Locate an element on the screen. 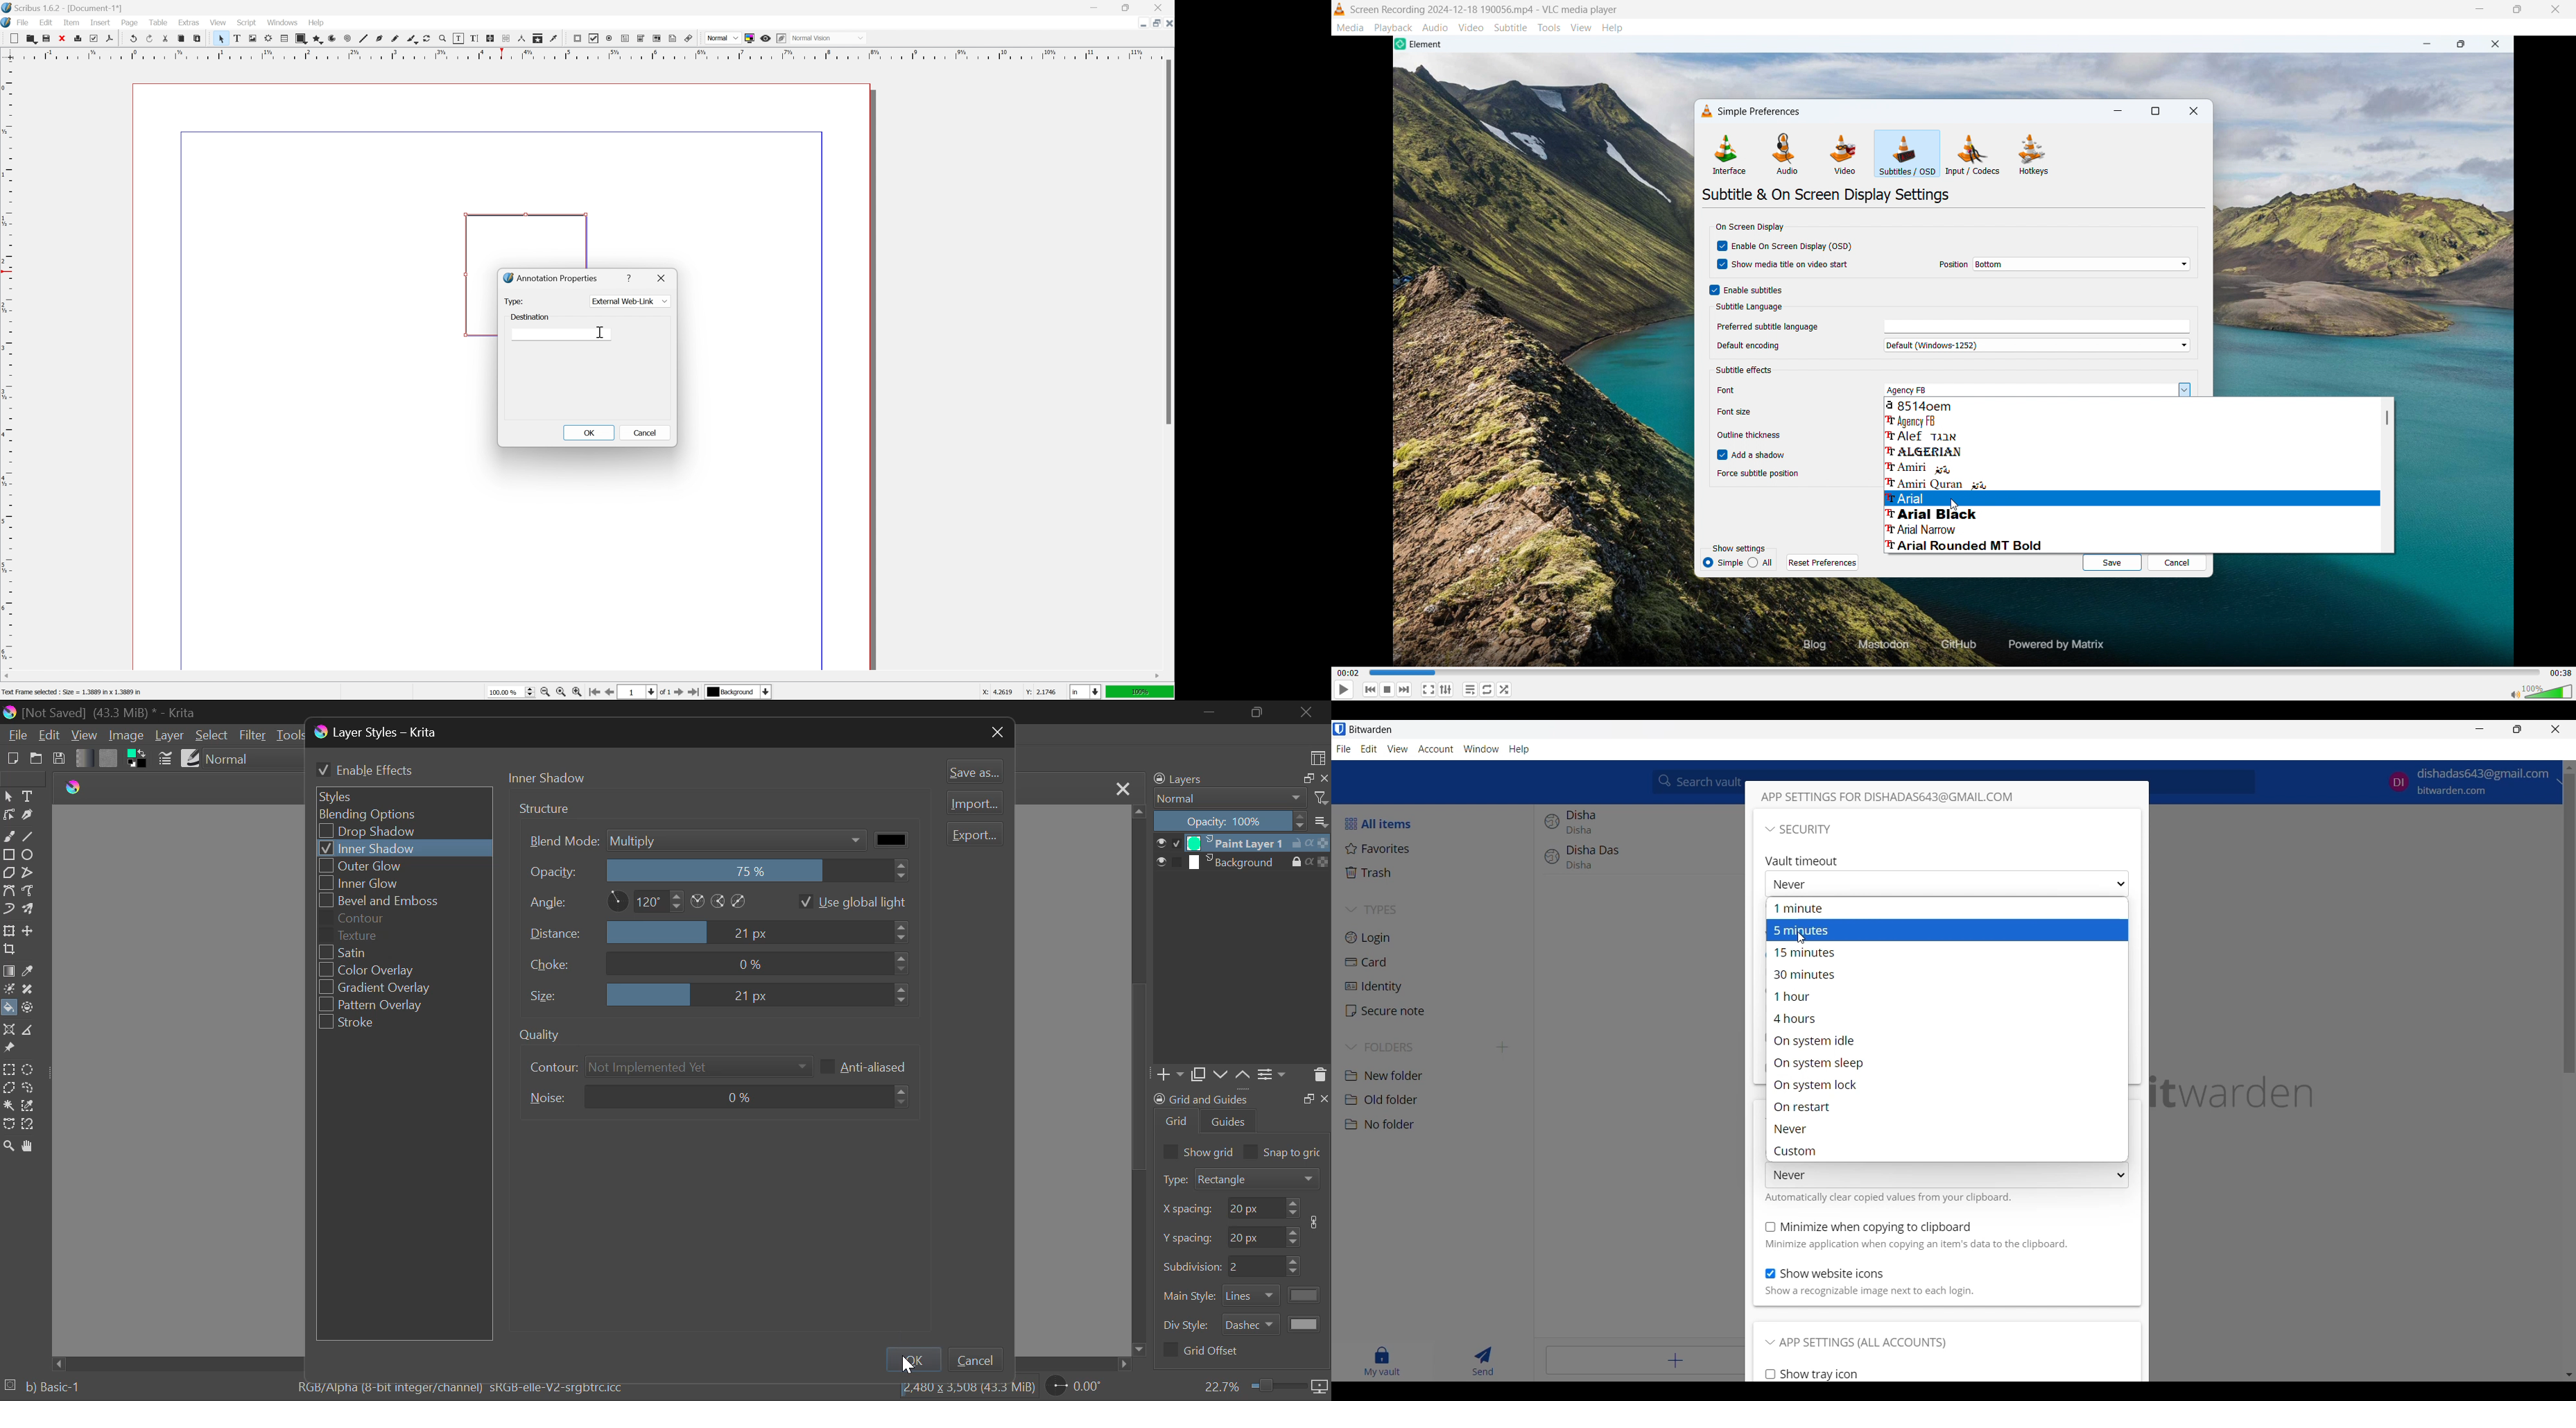  move up is located at coordinates (1137, 814).